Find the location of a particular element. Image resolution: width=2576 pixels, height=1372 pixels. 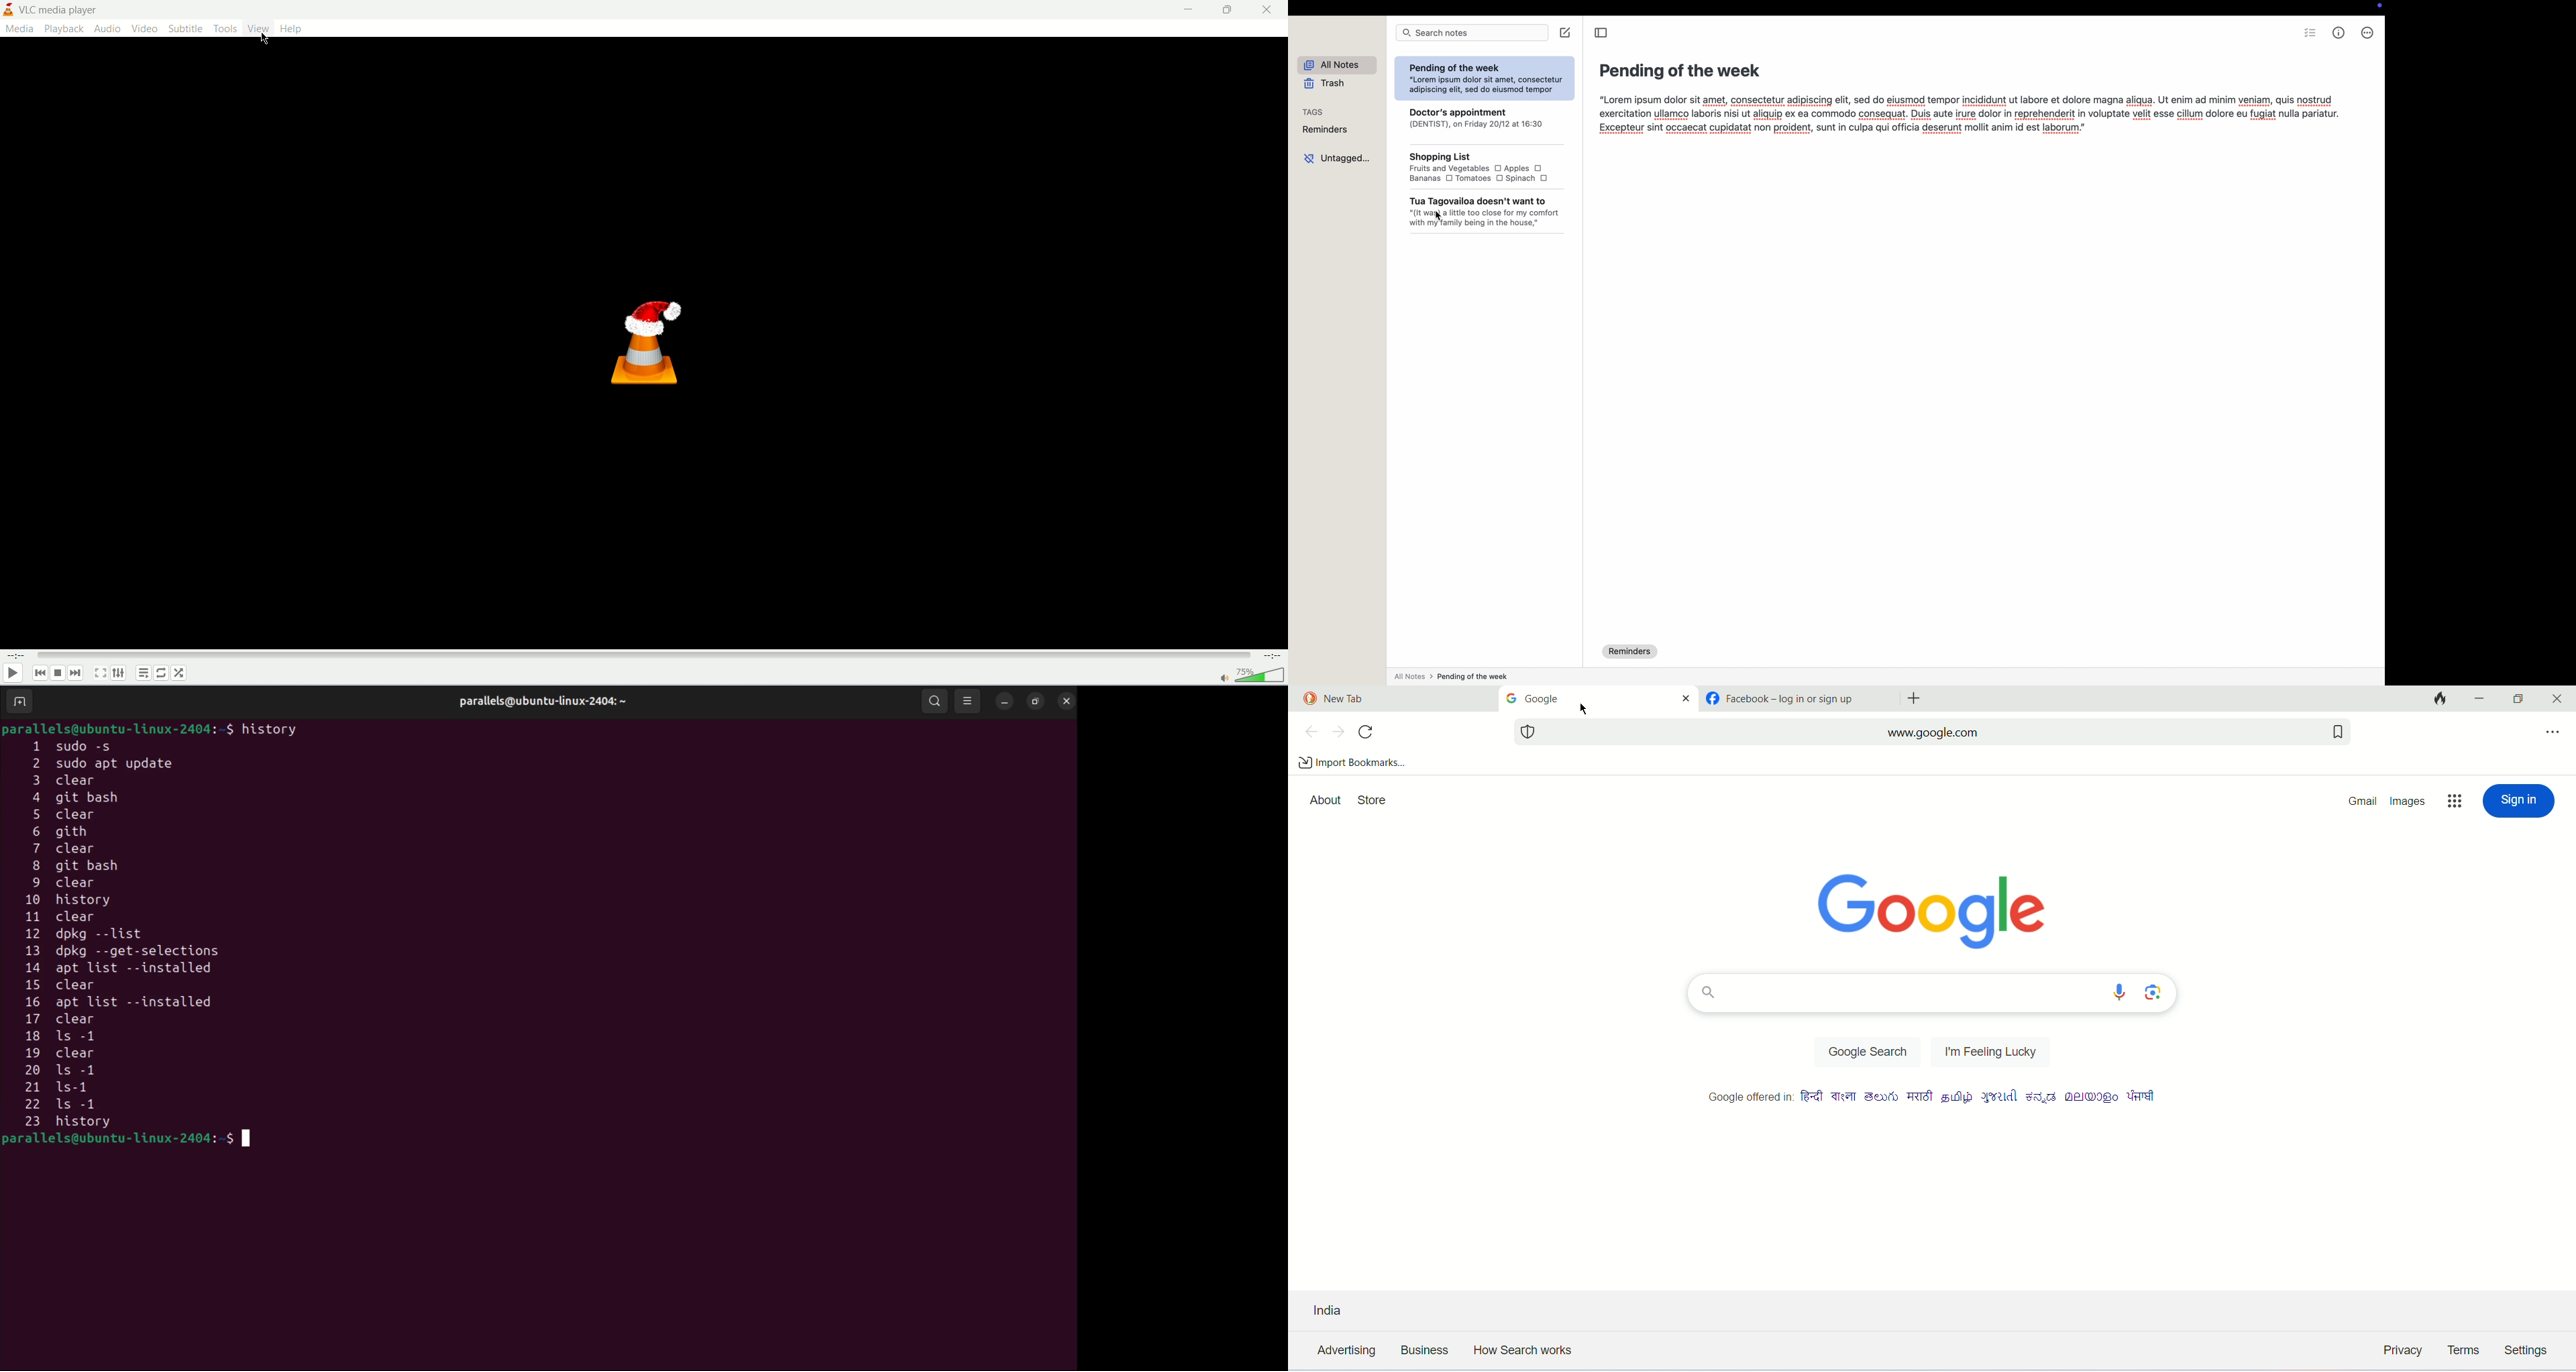

play/pause is located at coordinates (11, 673).